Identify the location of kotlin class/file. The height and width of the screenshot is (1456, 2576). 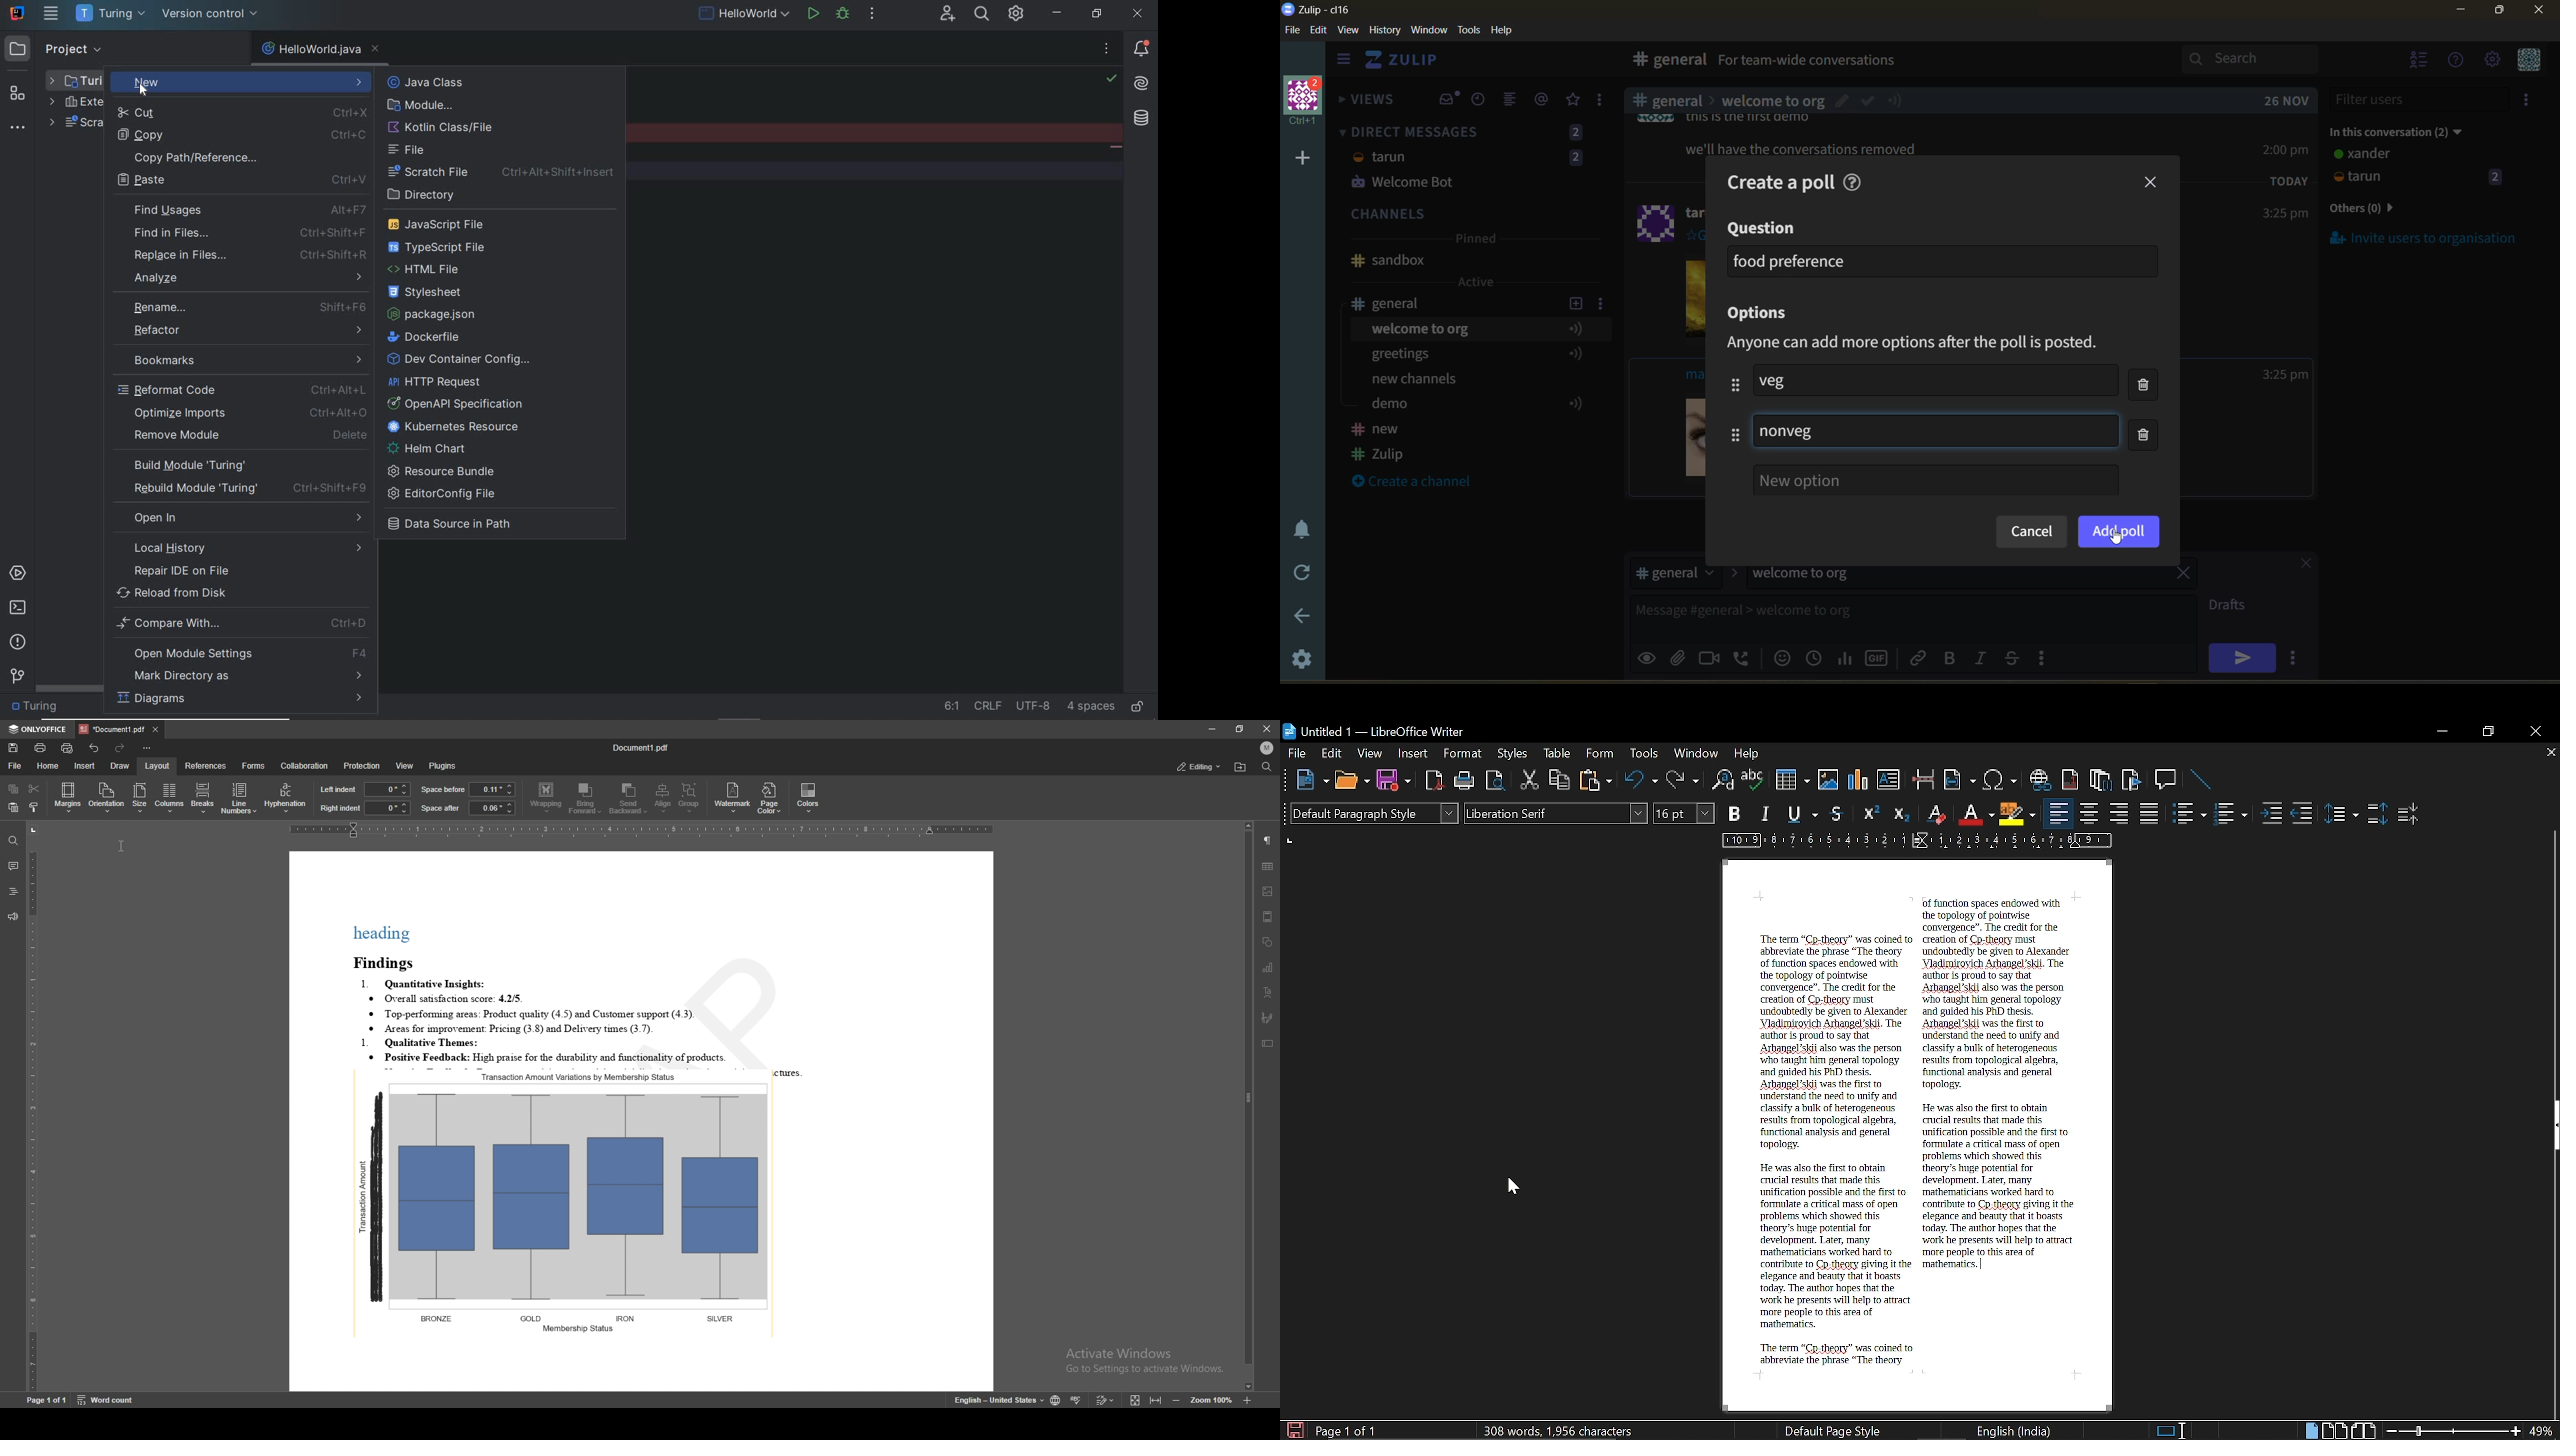
(443, 128).